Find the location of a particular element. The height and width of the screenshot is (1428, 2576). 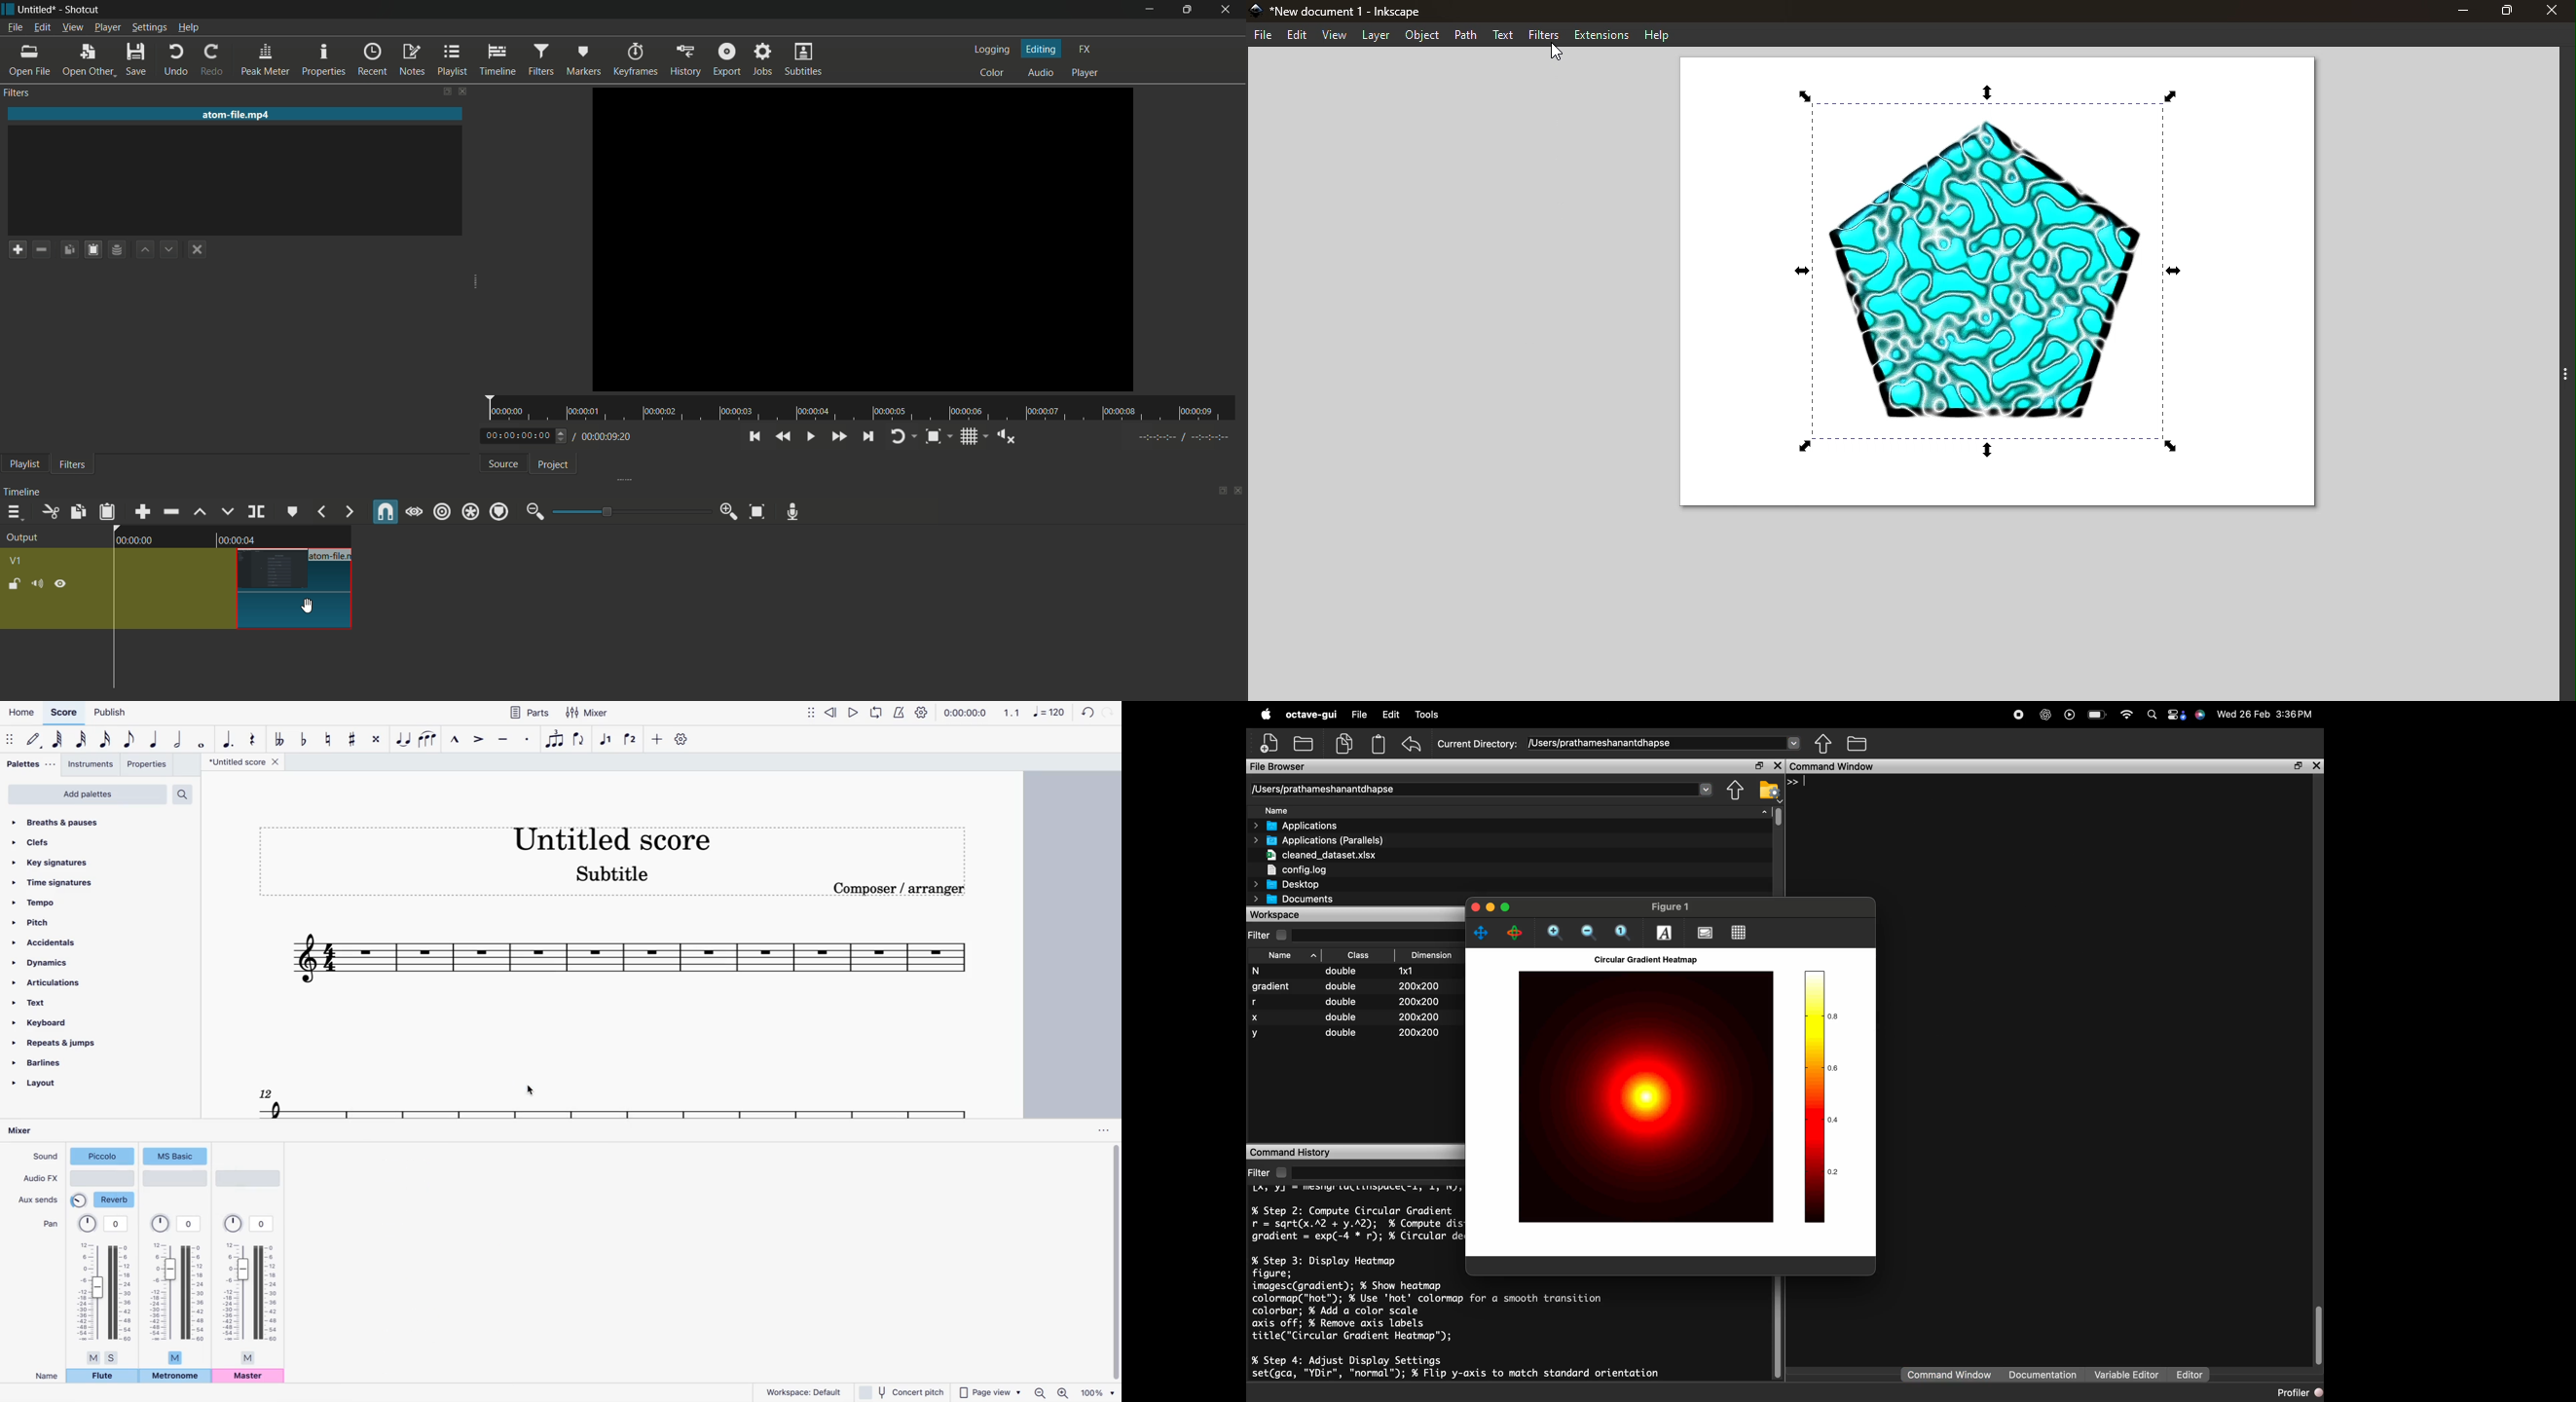

file menu is located at coordinates (14, 27).